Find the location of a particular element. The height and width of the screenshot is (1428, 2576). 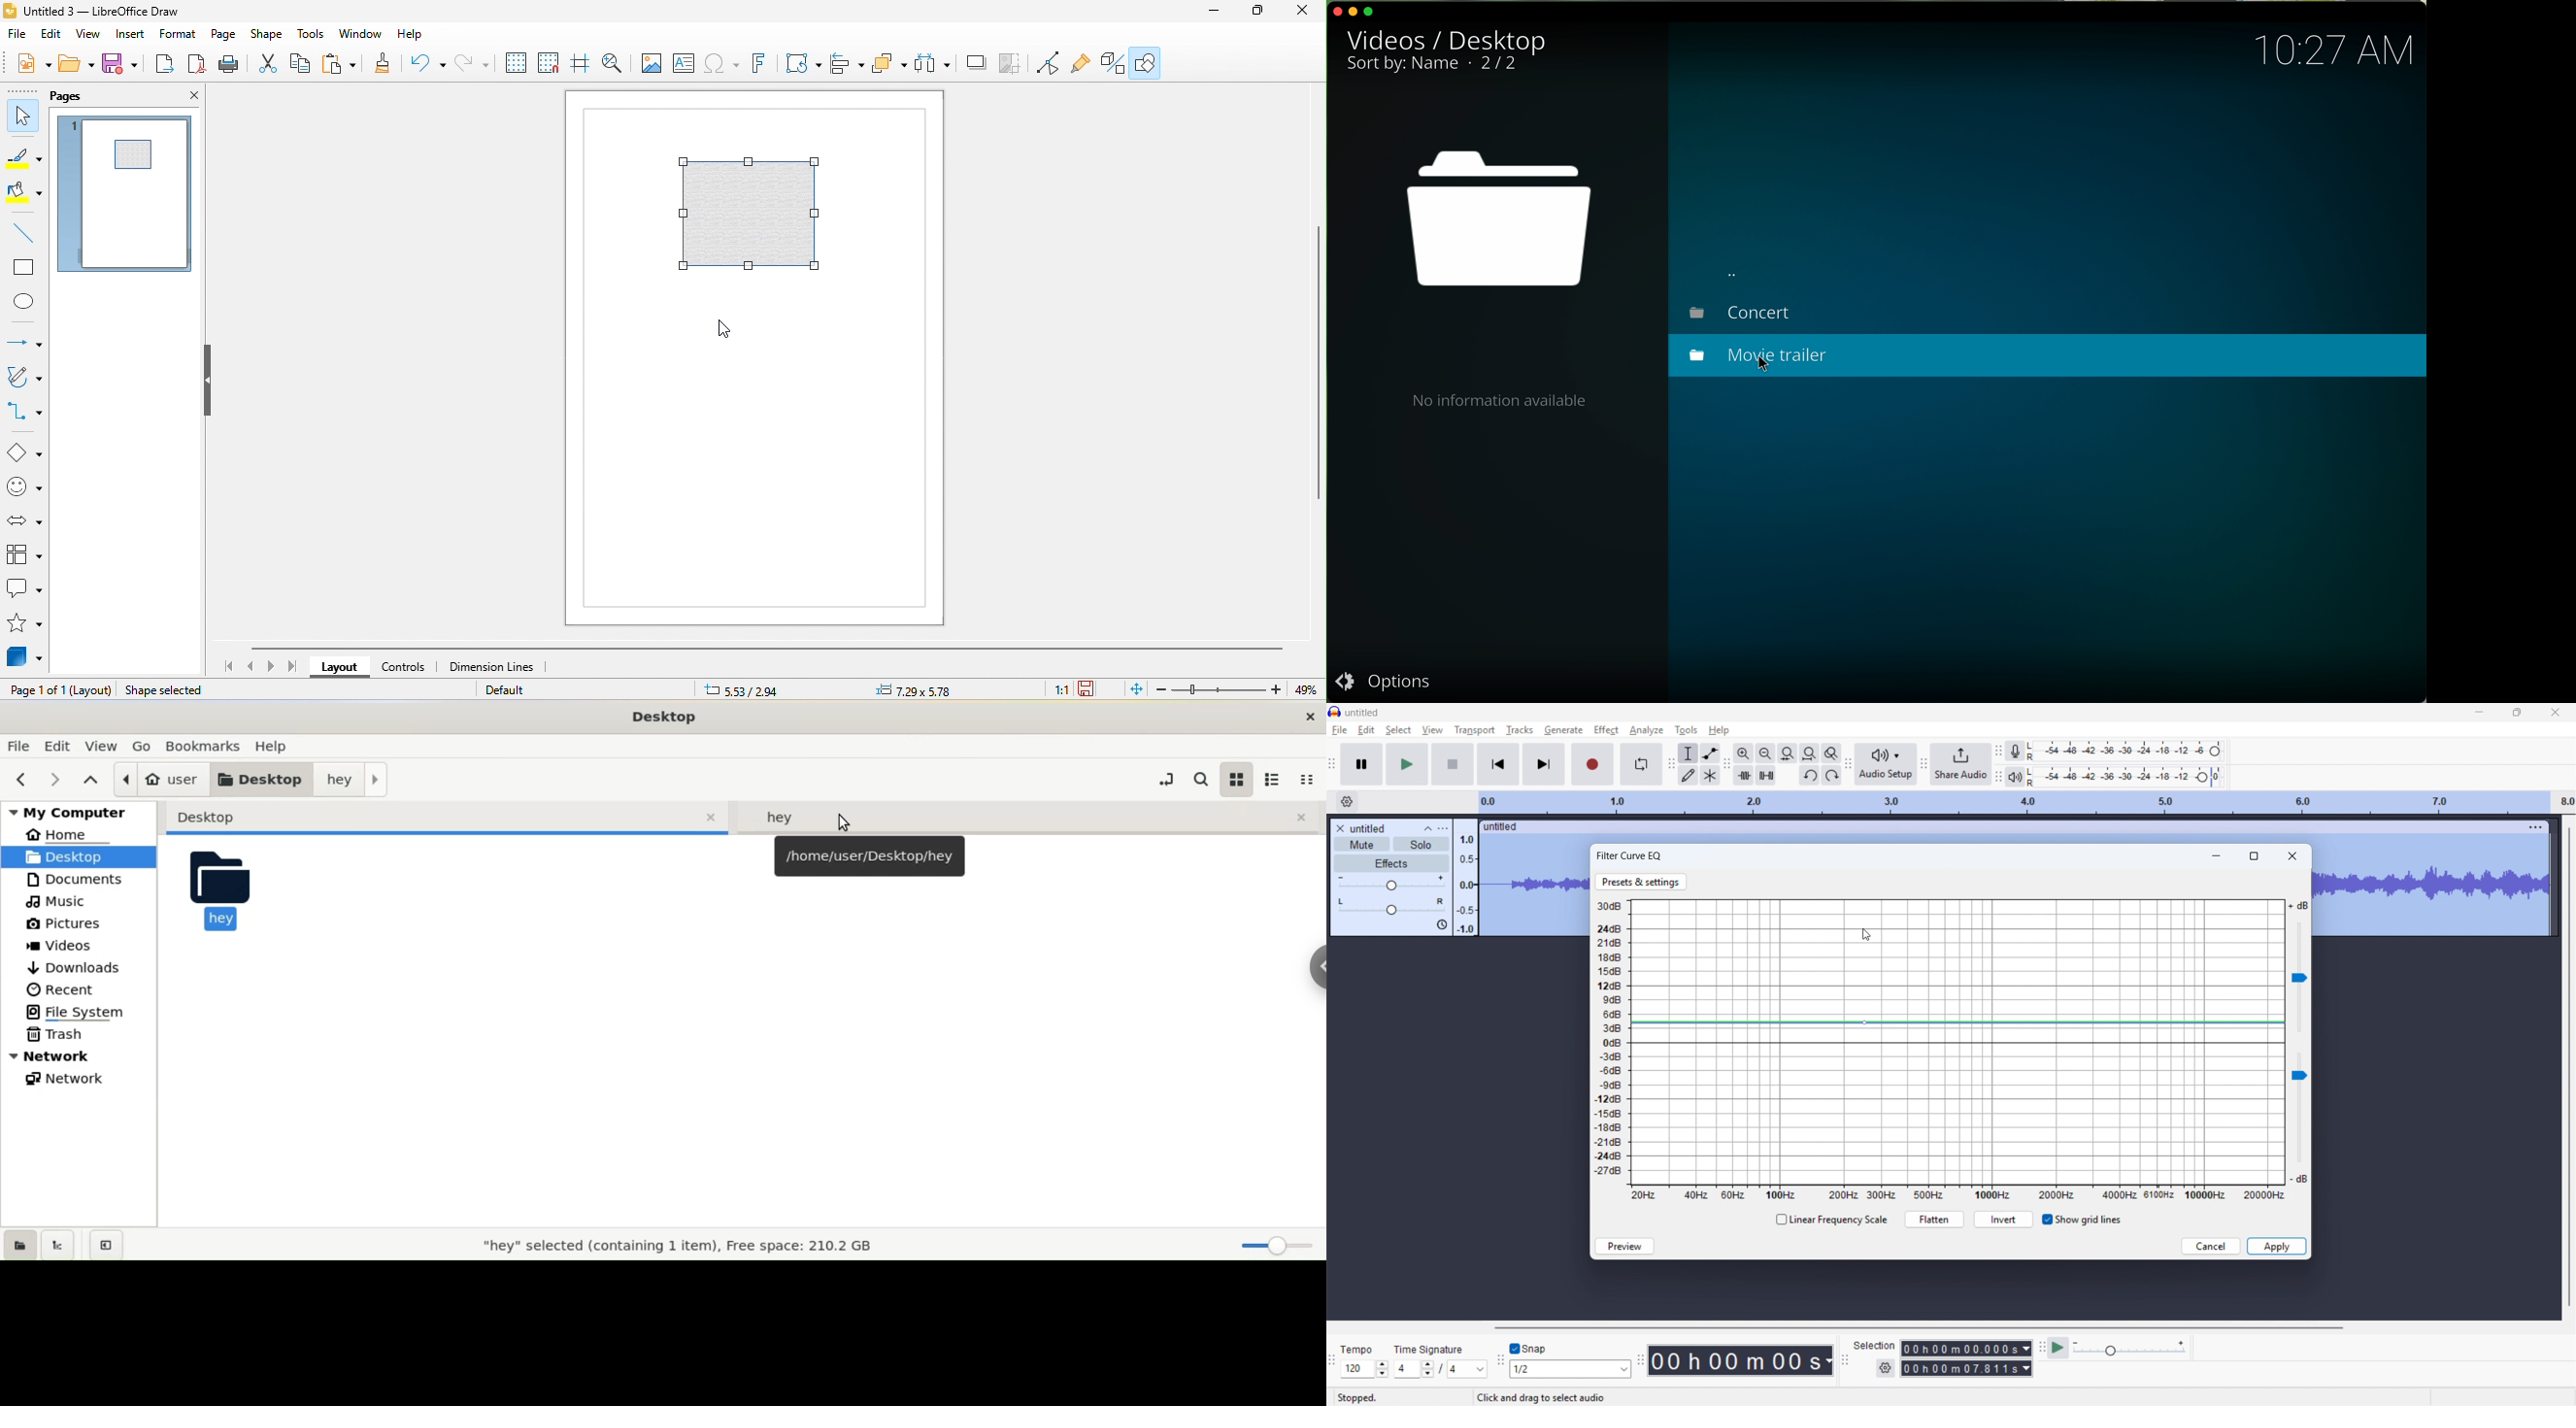

maximise is located at coordinates (1373, 10).